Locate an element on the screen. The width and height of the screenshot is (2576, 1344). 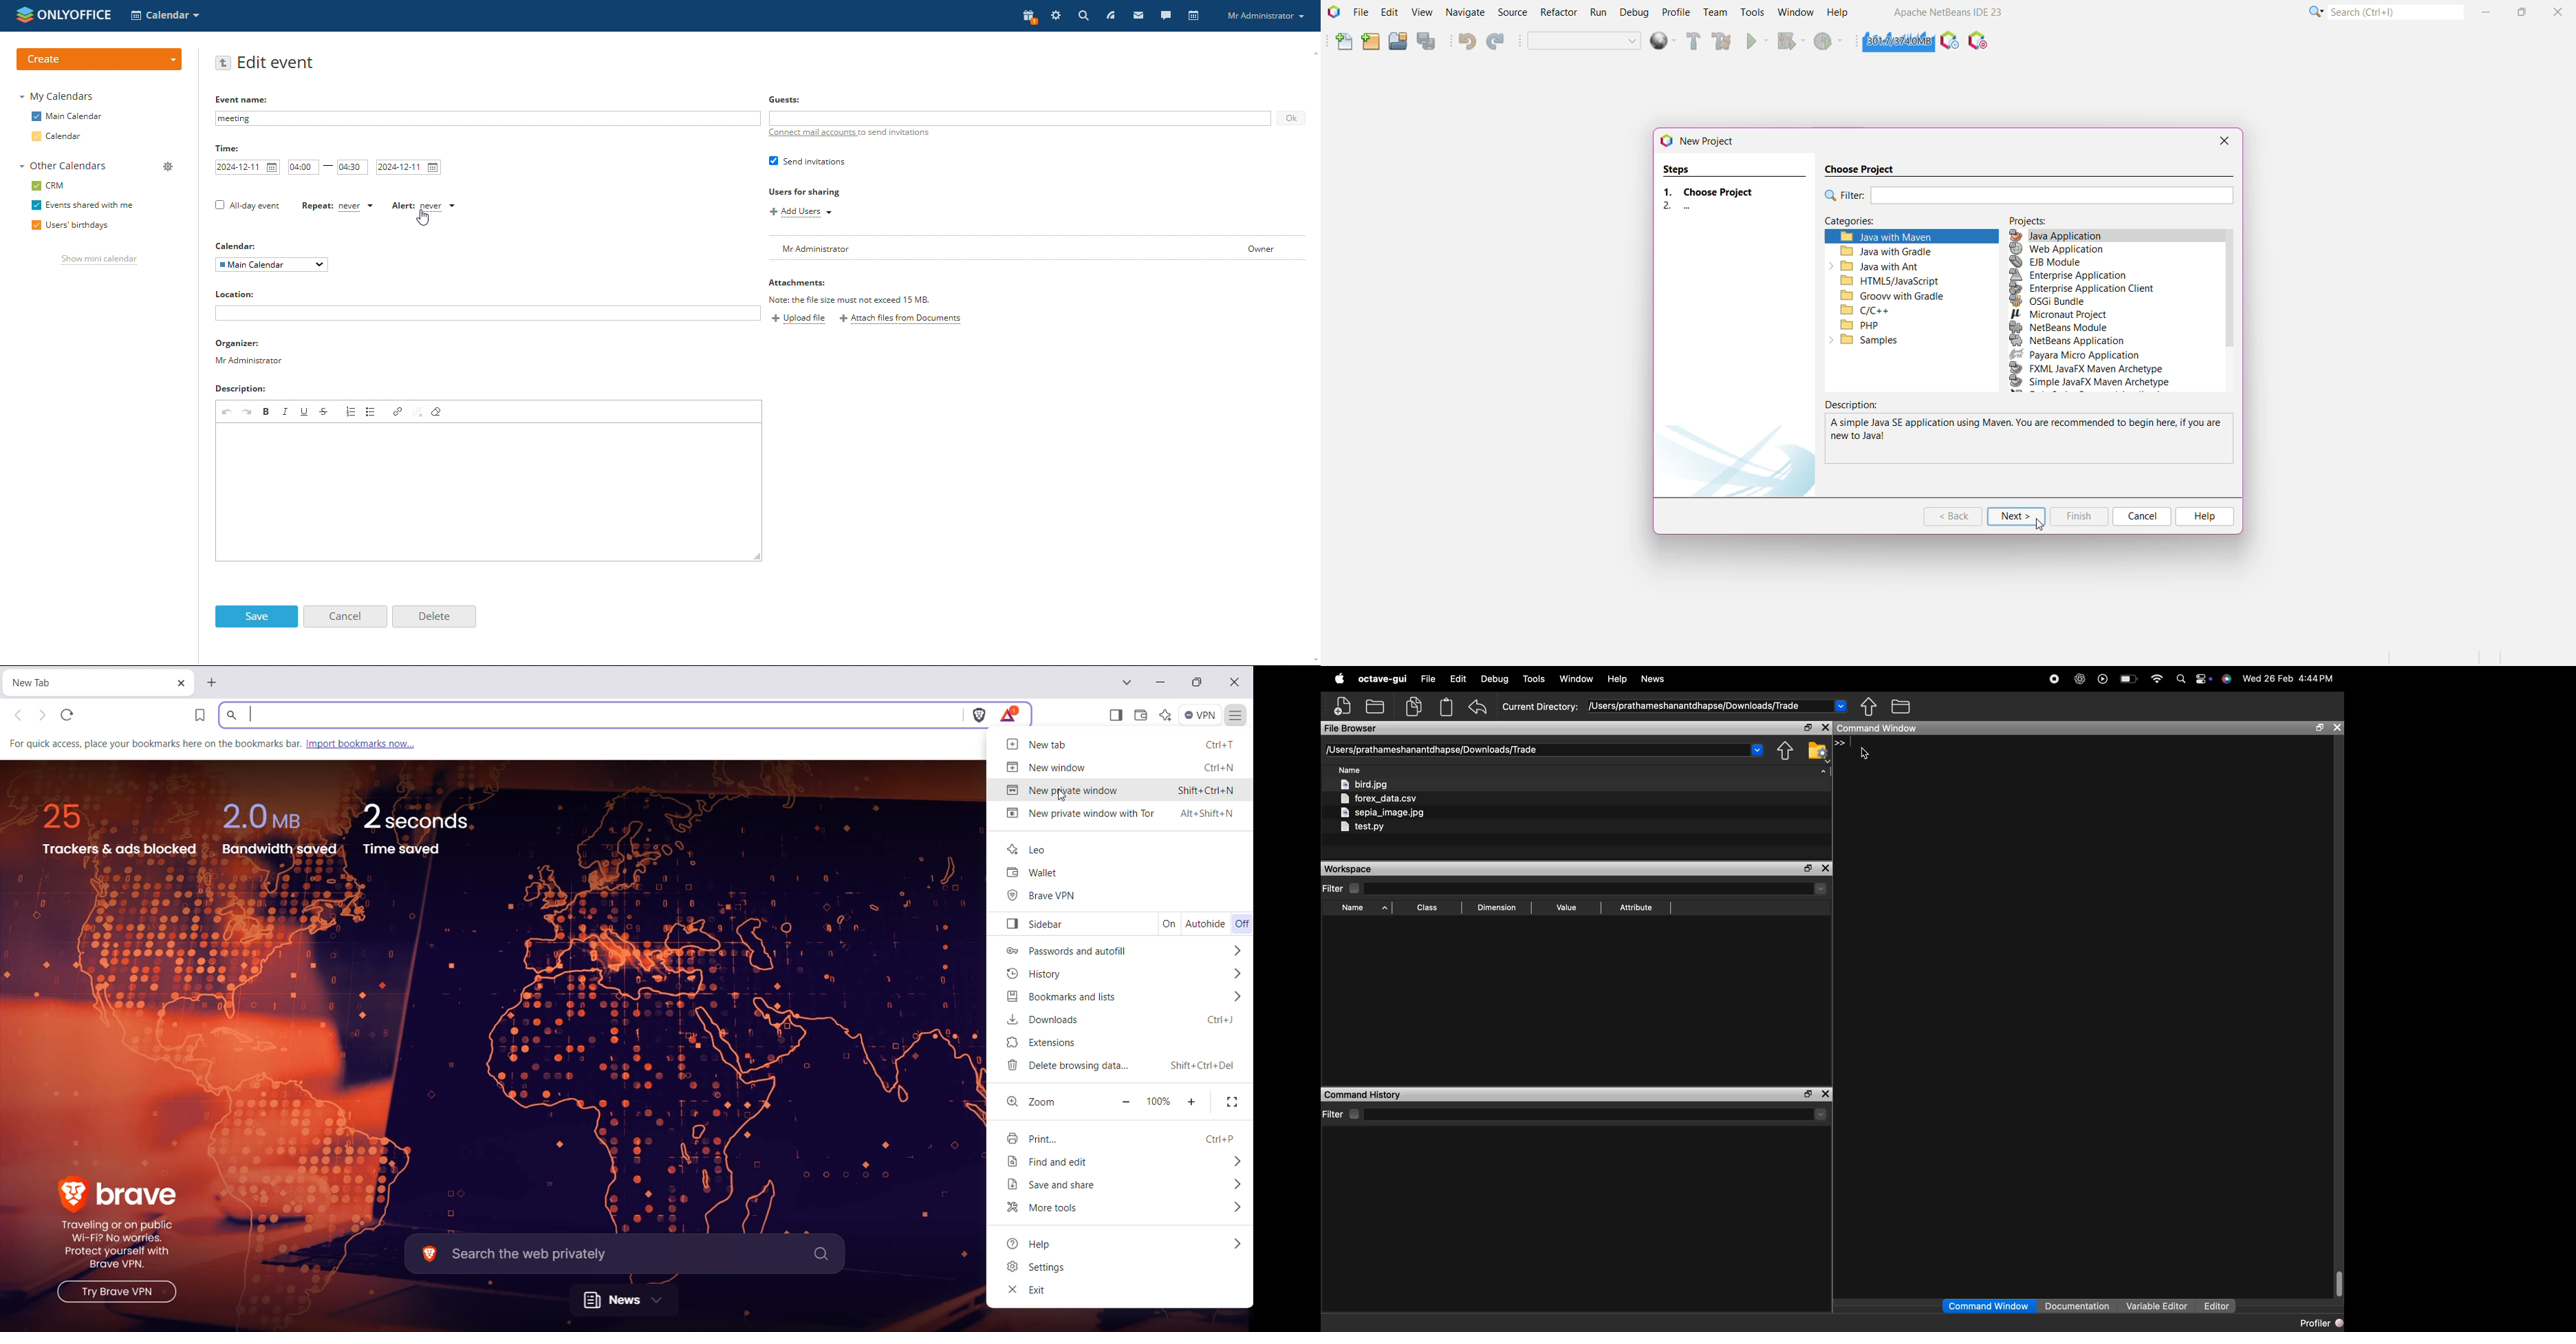
Search Brave or type a URL is located at coordinates (591, 714).